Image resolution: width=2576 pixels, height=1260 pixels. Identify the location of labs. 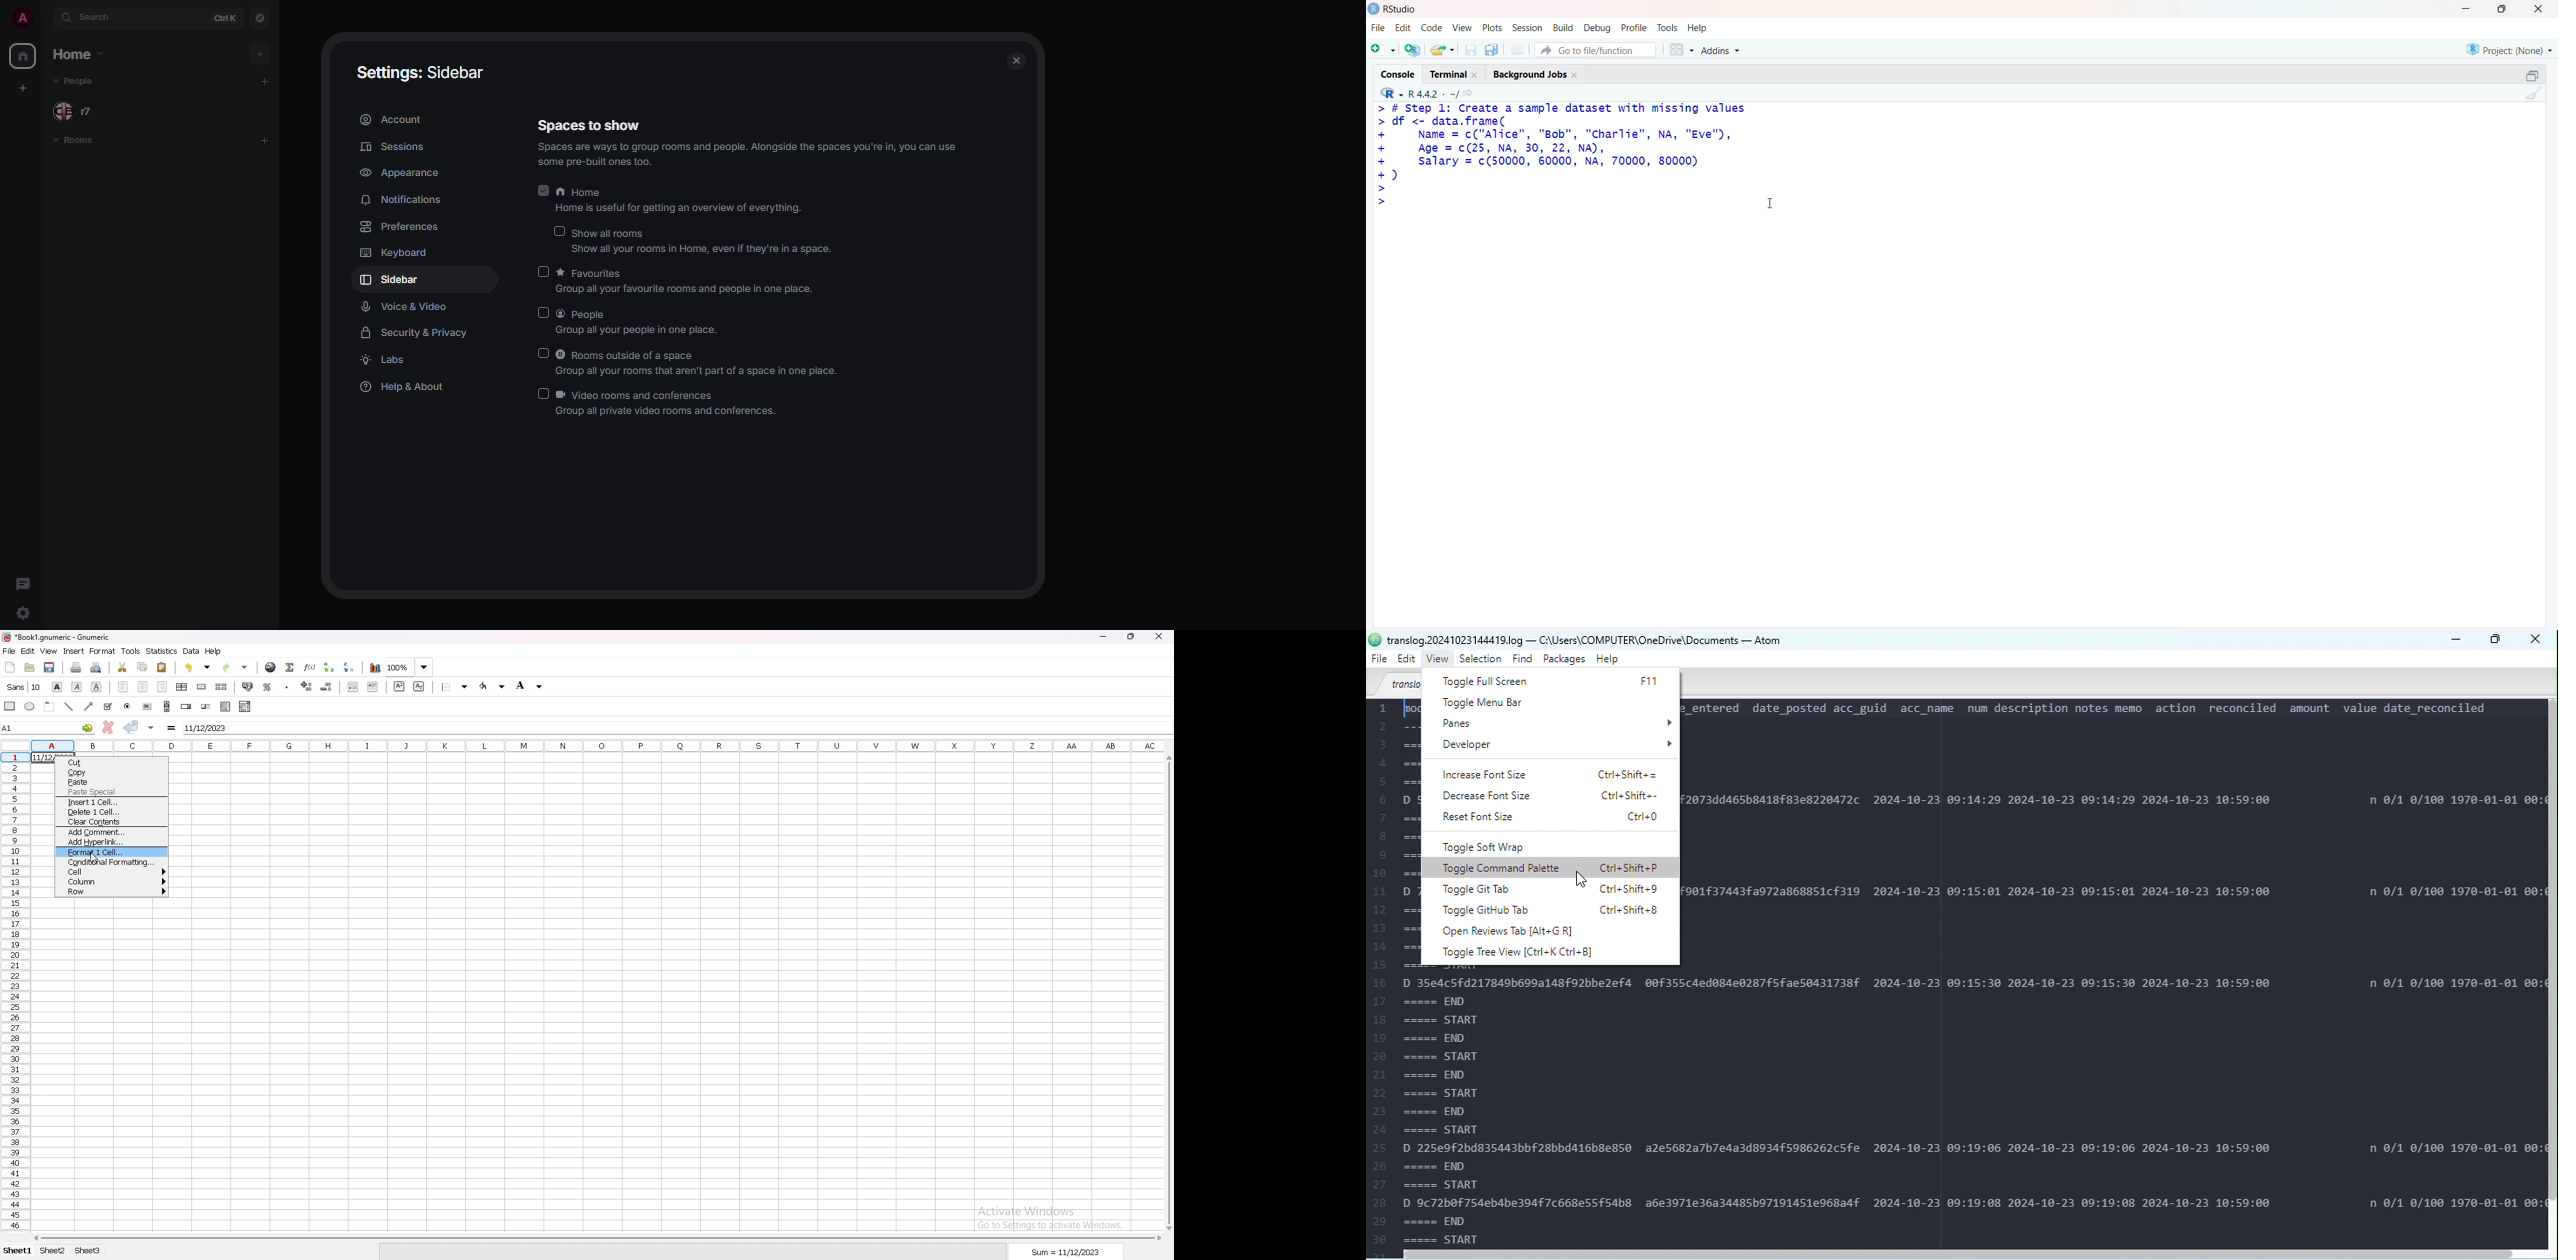
(385, 361).